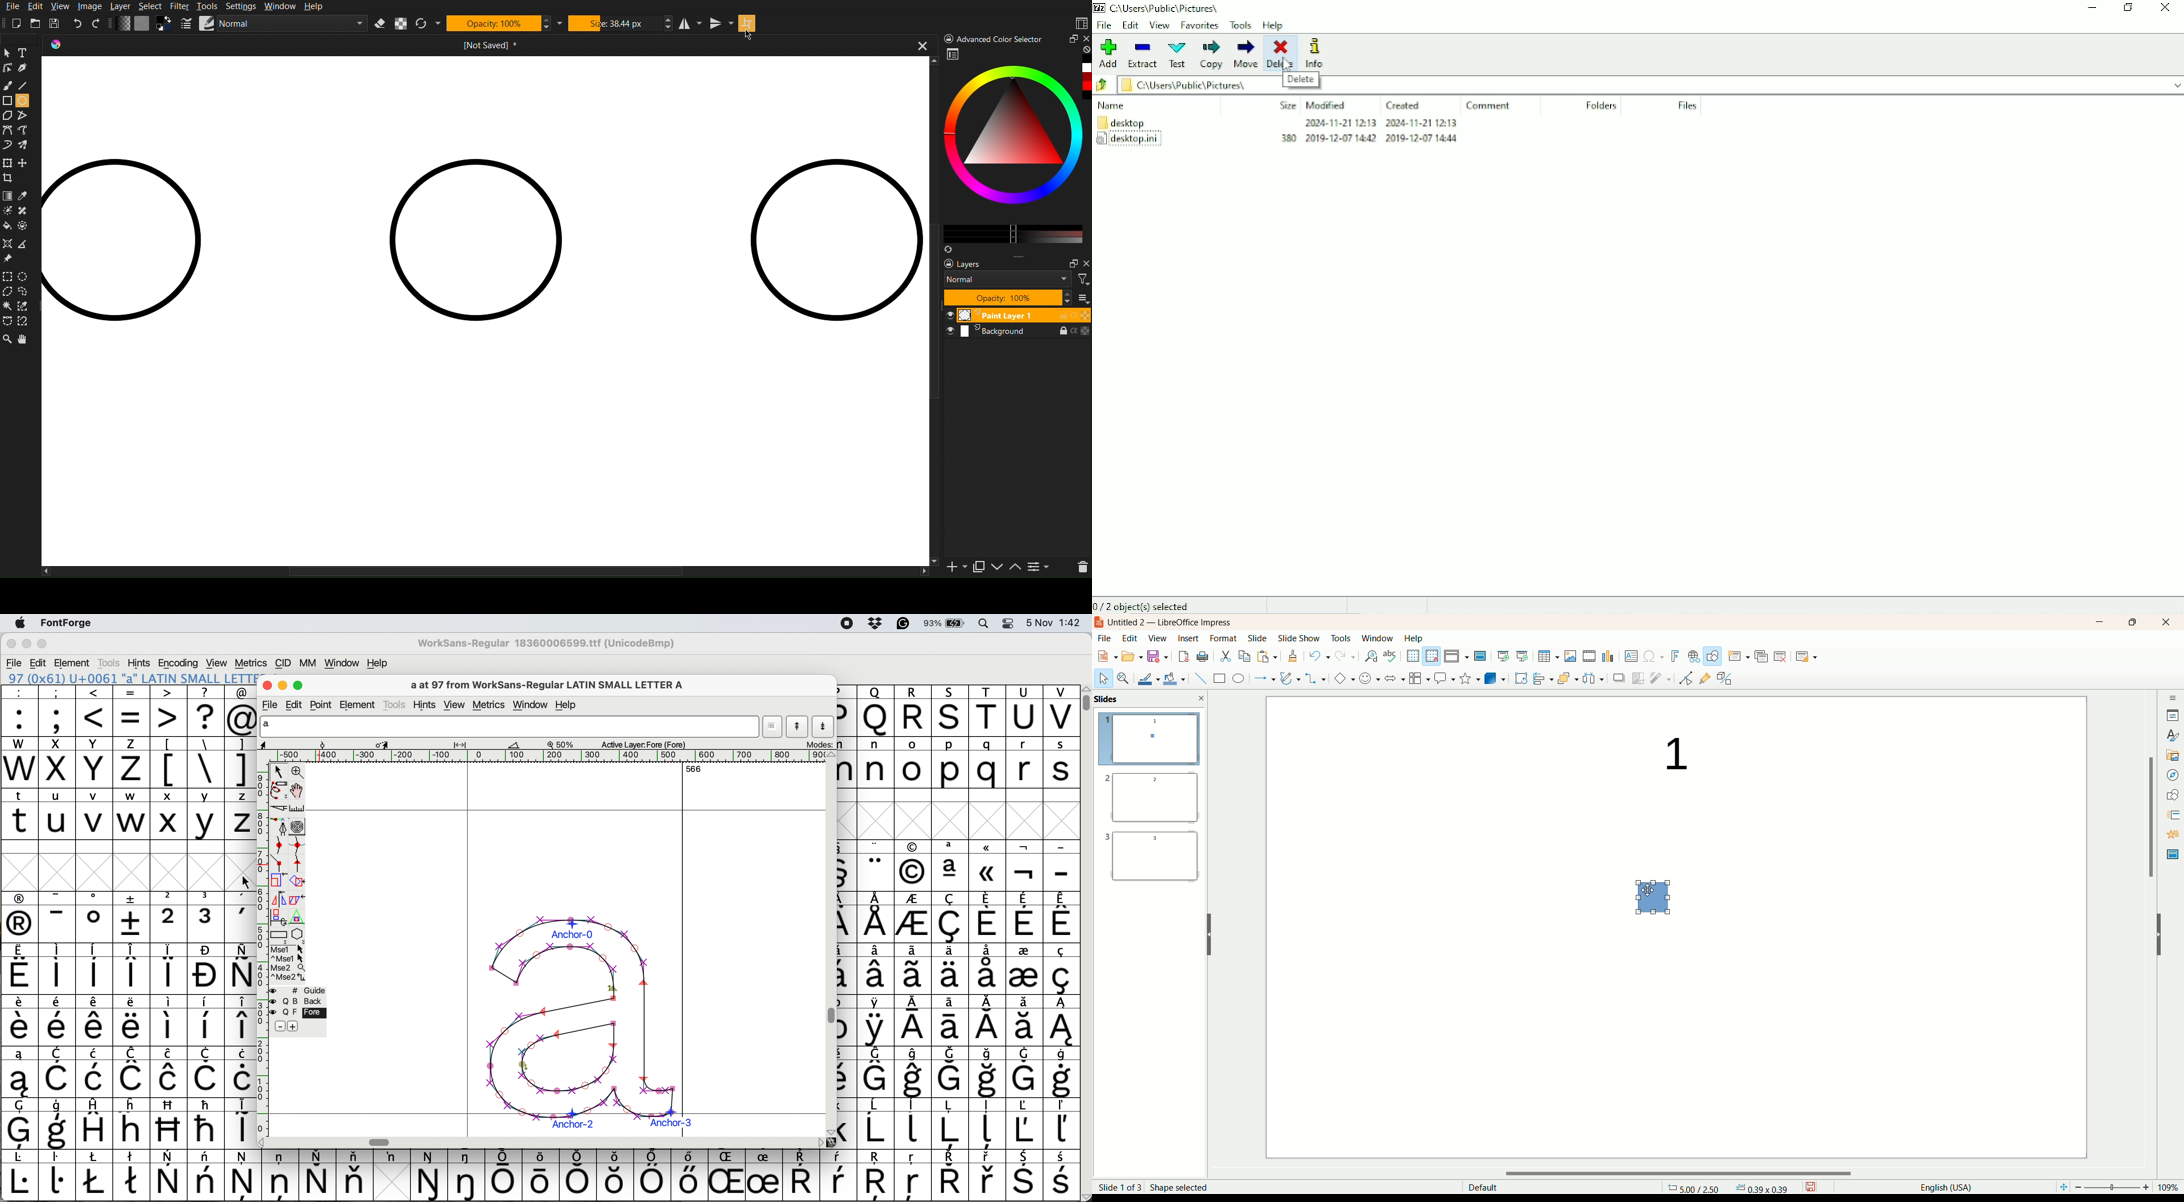 This screenshot has height=1204, width=2184. What do you see at coordinates (1738, 656) in the screenshot?
I see `new slide` at bounding box center [1738, 656].